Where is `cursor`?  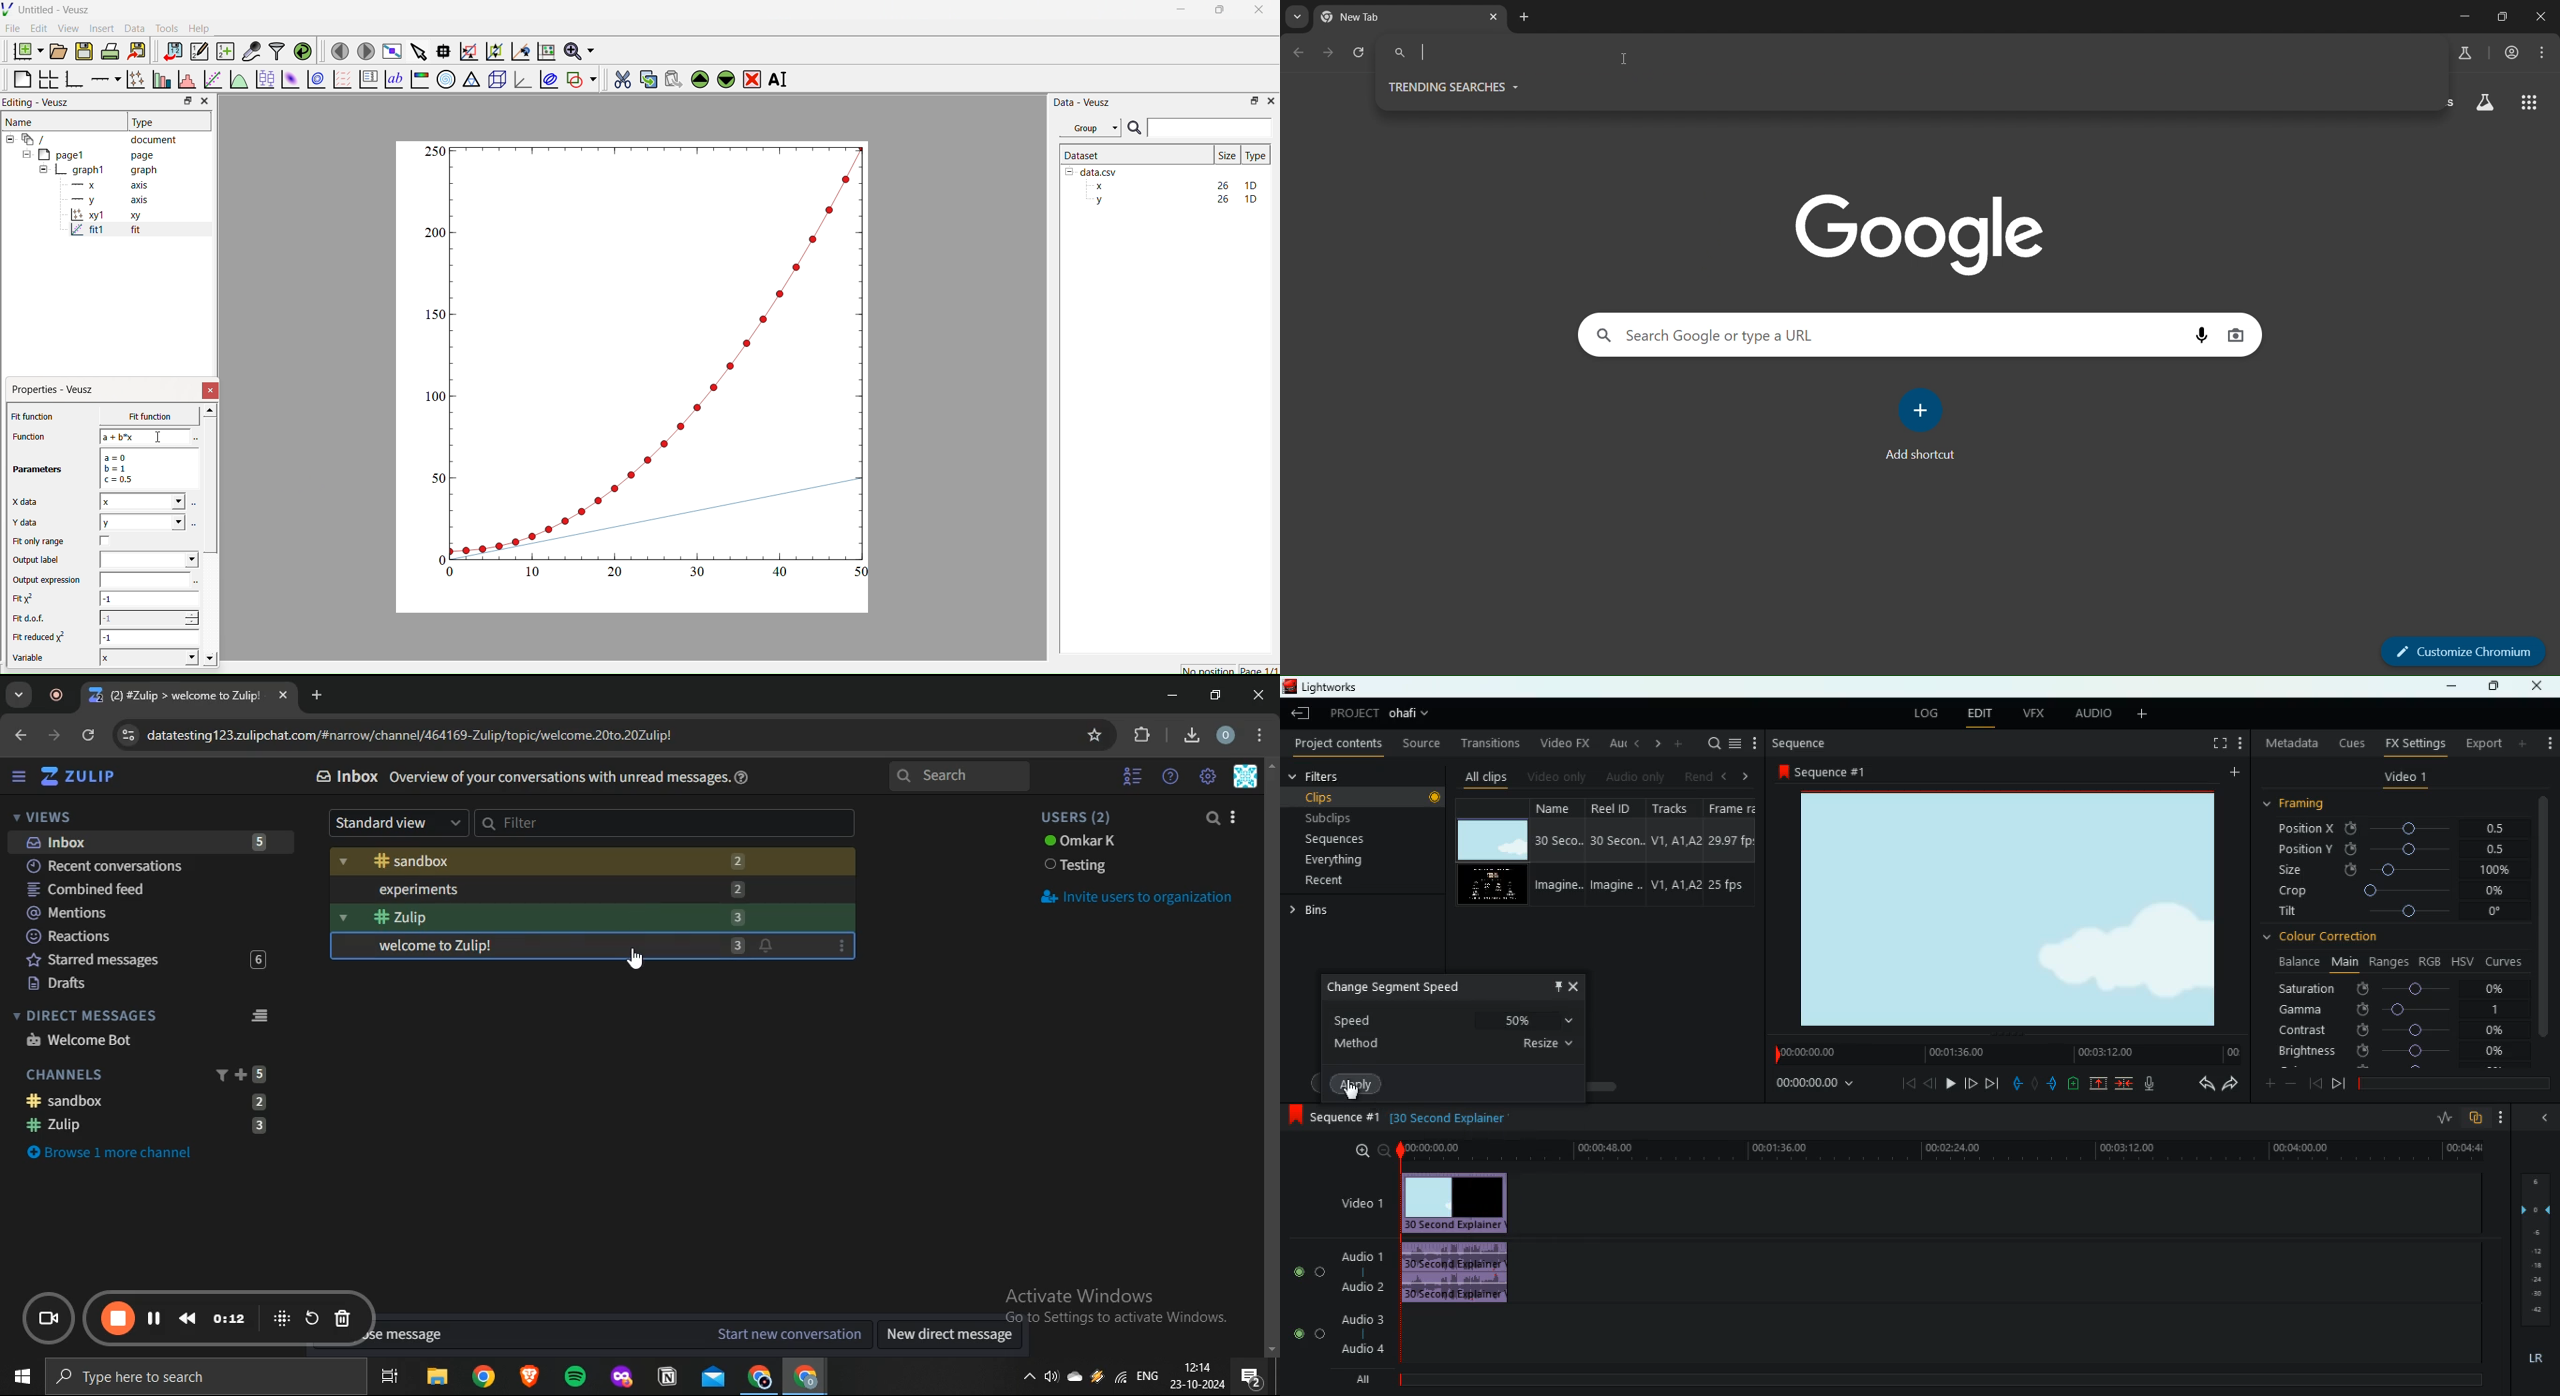 cursor is located at coordinates (1351, 1090).